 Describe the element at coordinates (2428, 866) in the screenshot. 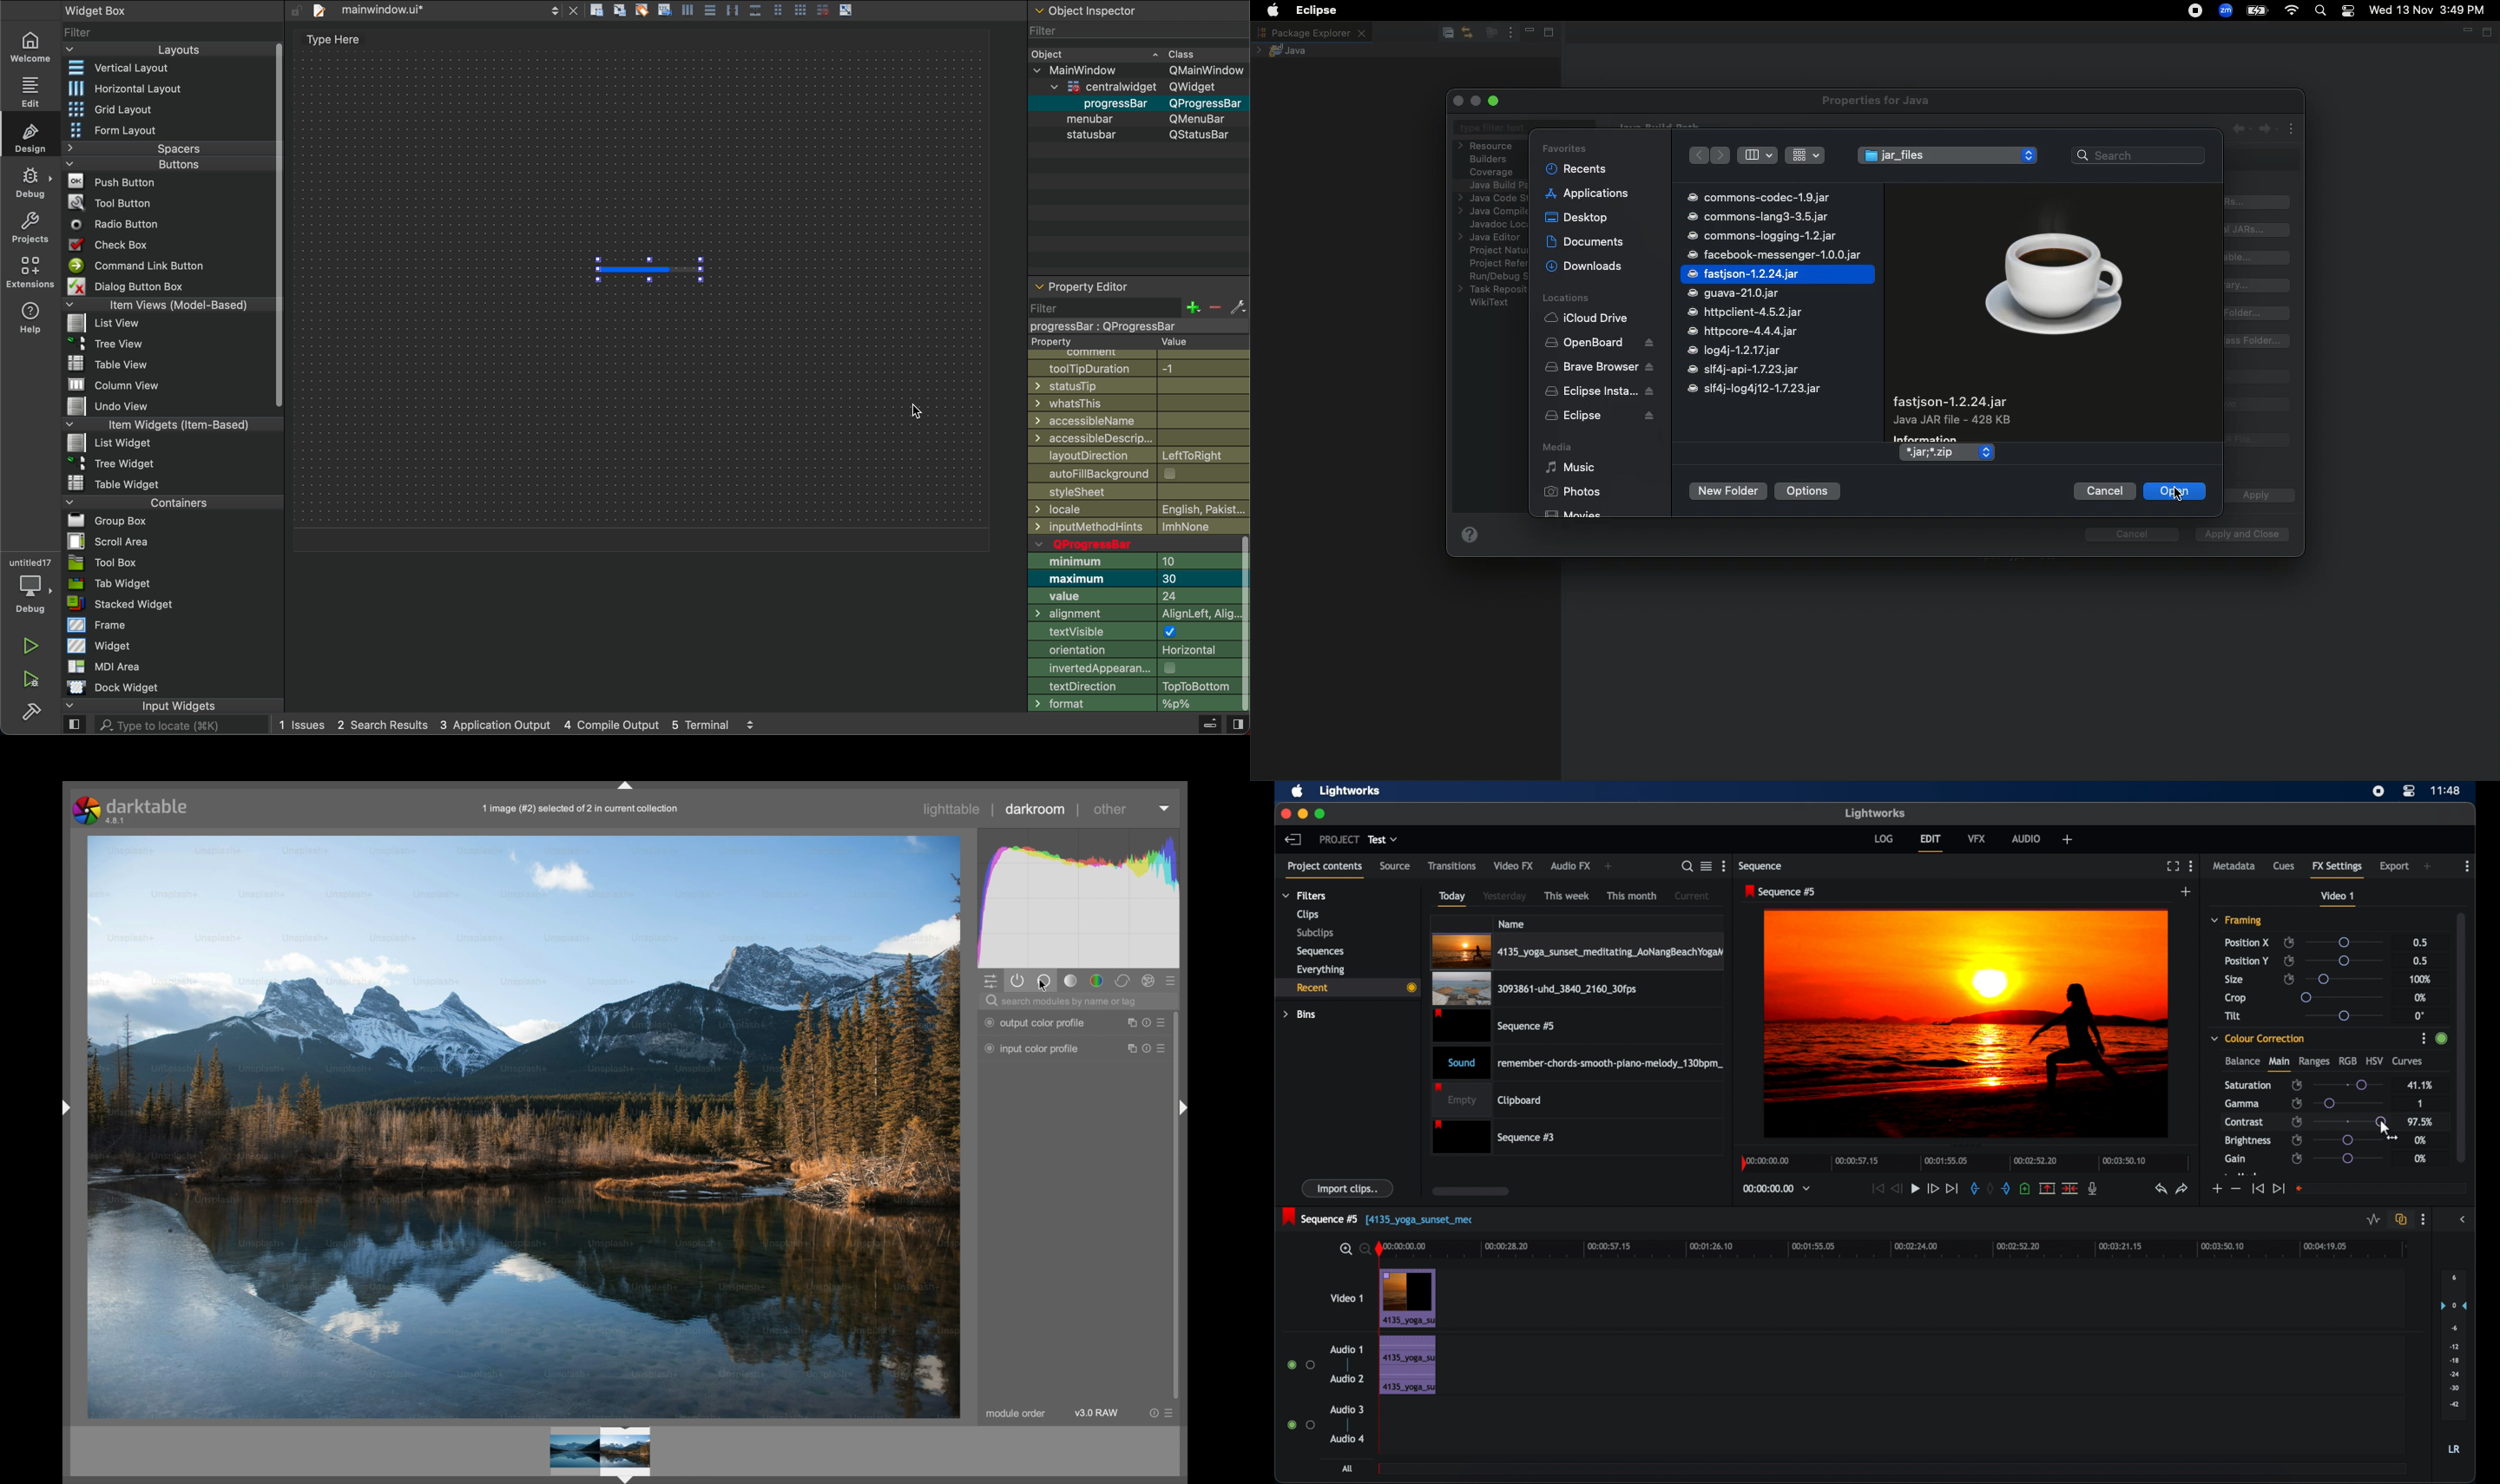

I see `add` at that location.